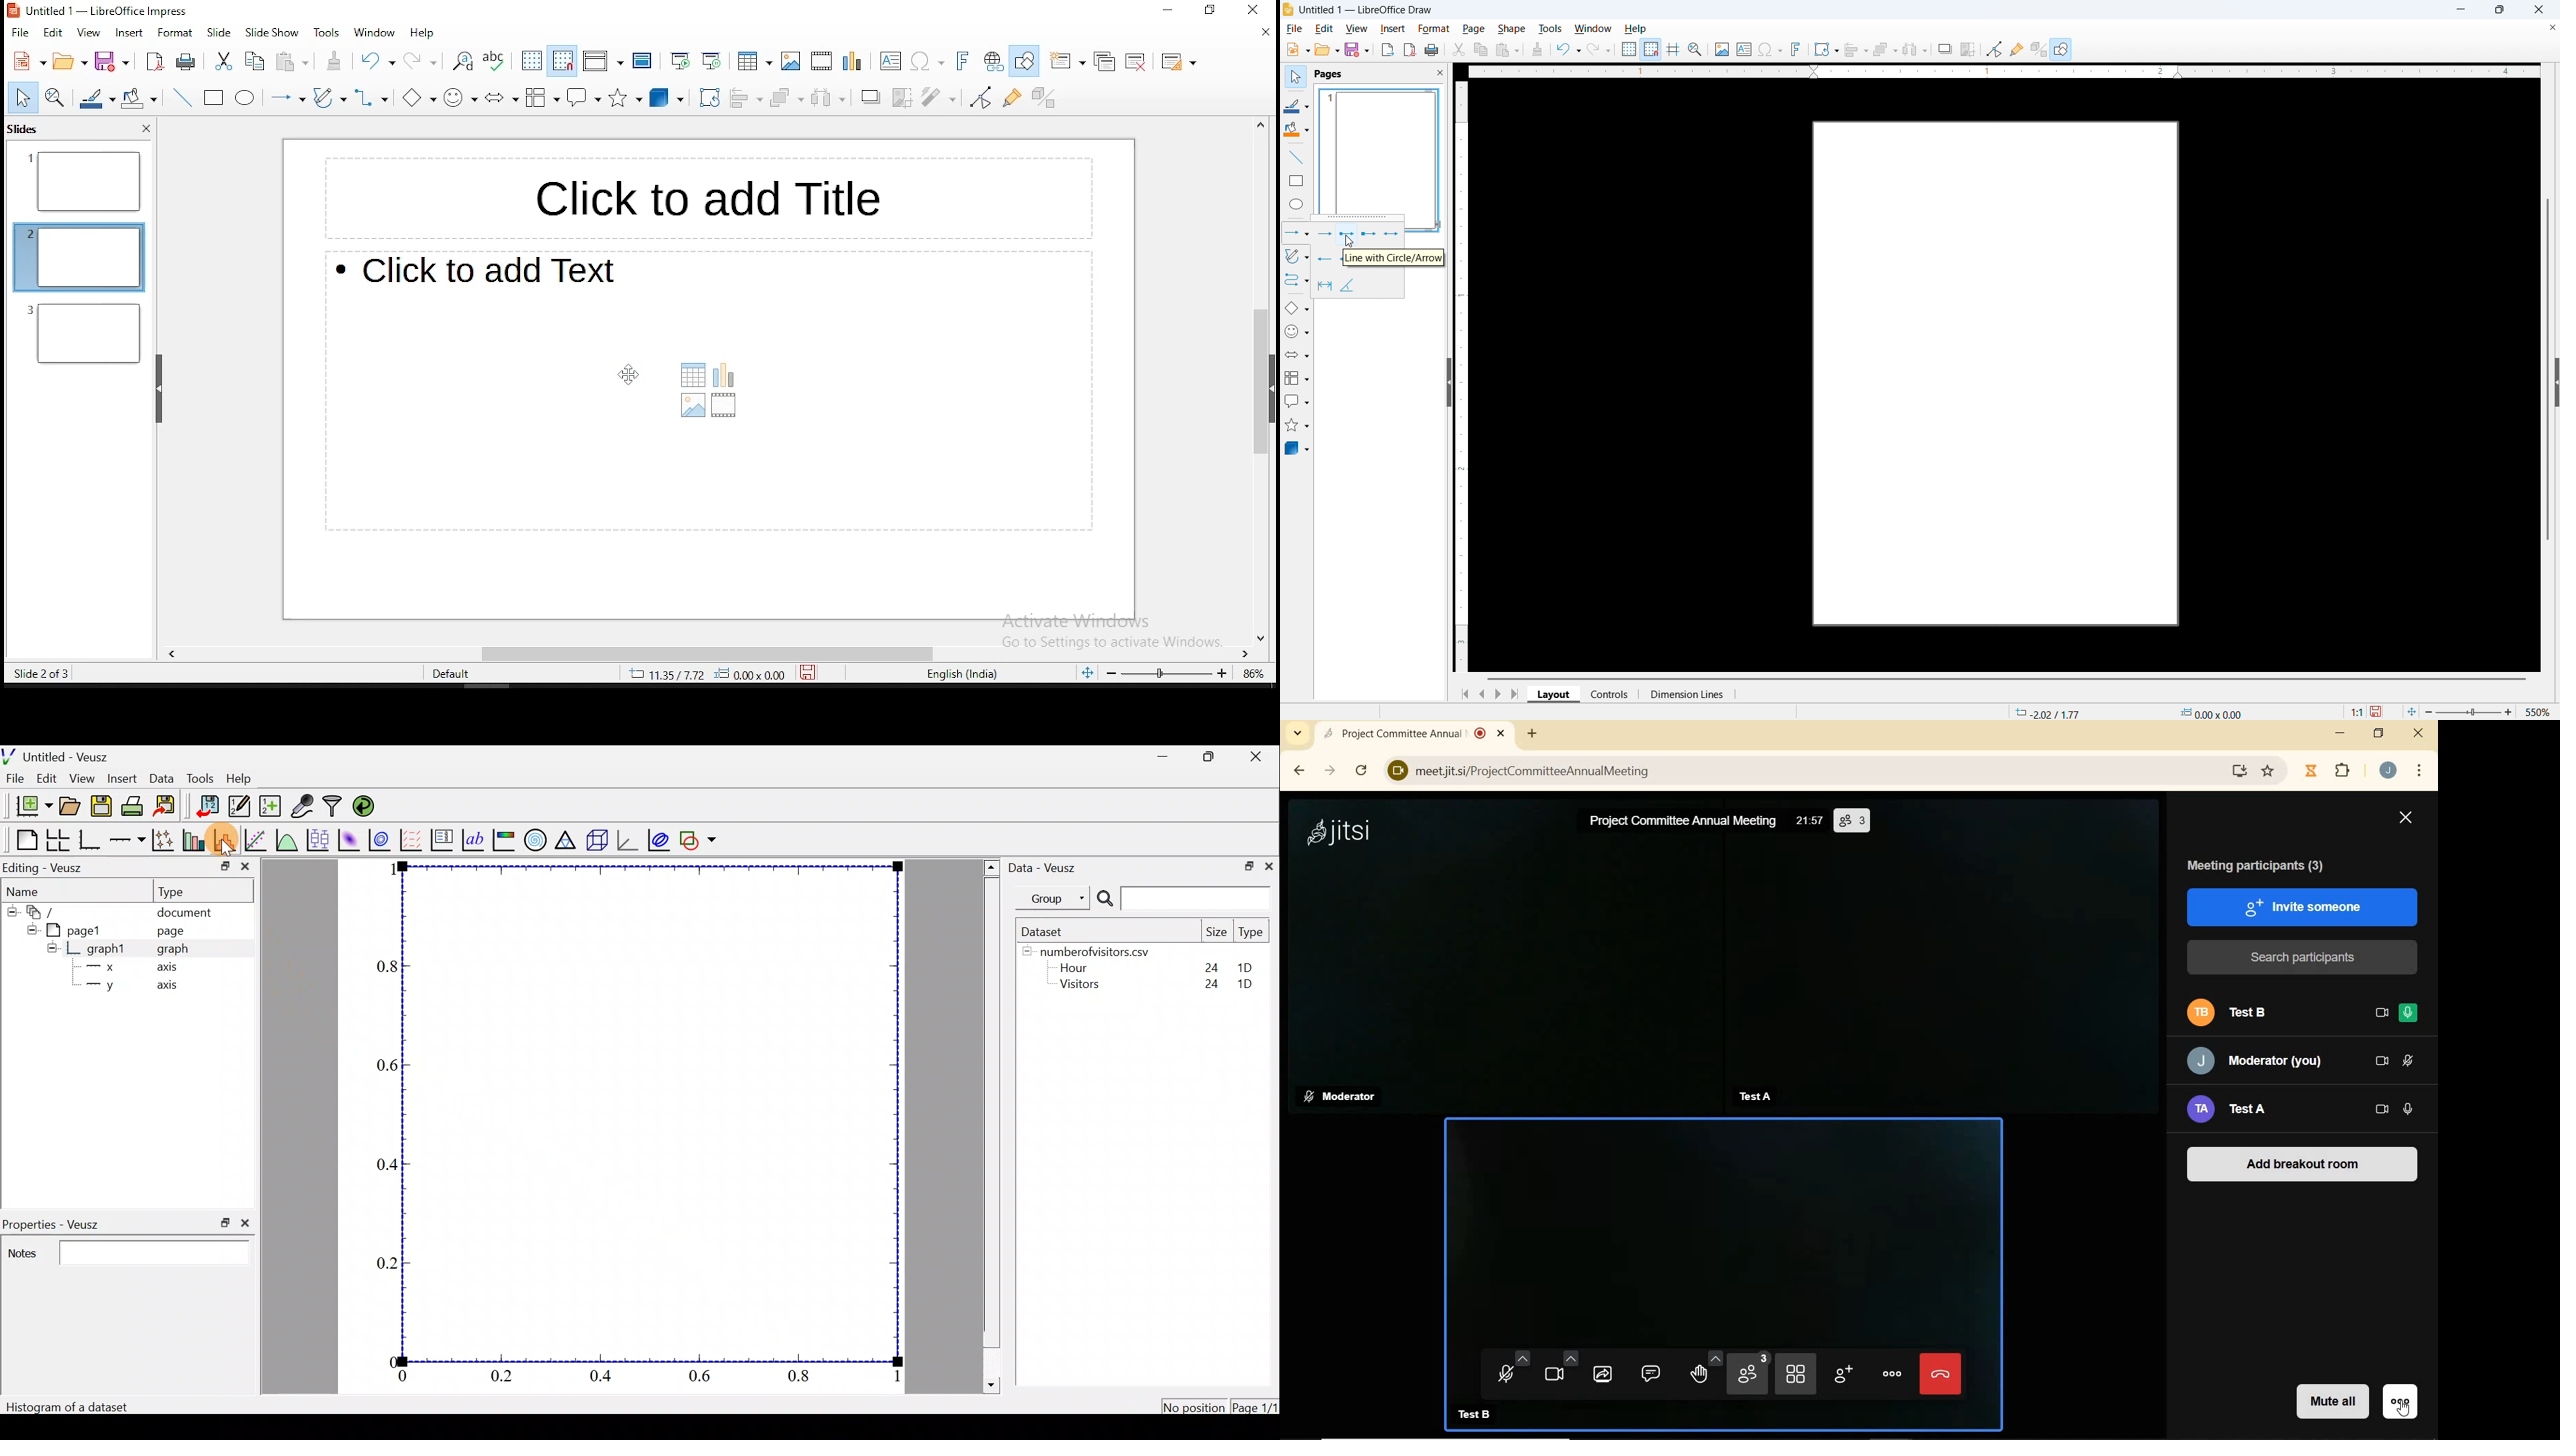 This screenshot has height=1456, width=2576. What do you see at coordinates (79, 255) in the screenshot?
I see `slide 2 (current slide)` at bounding box center [79, 255].